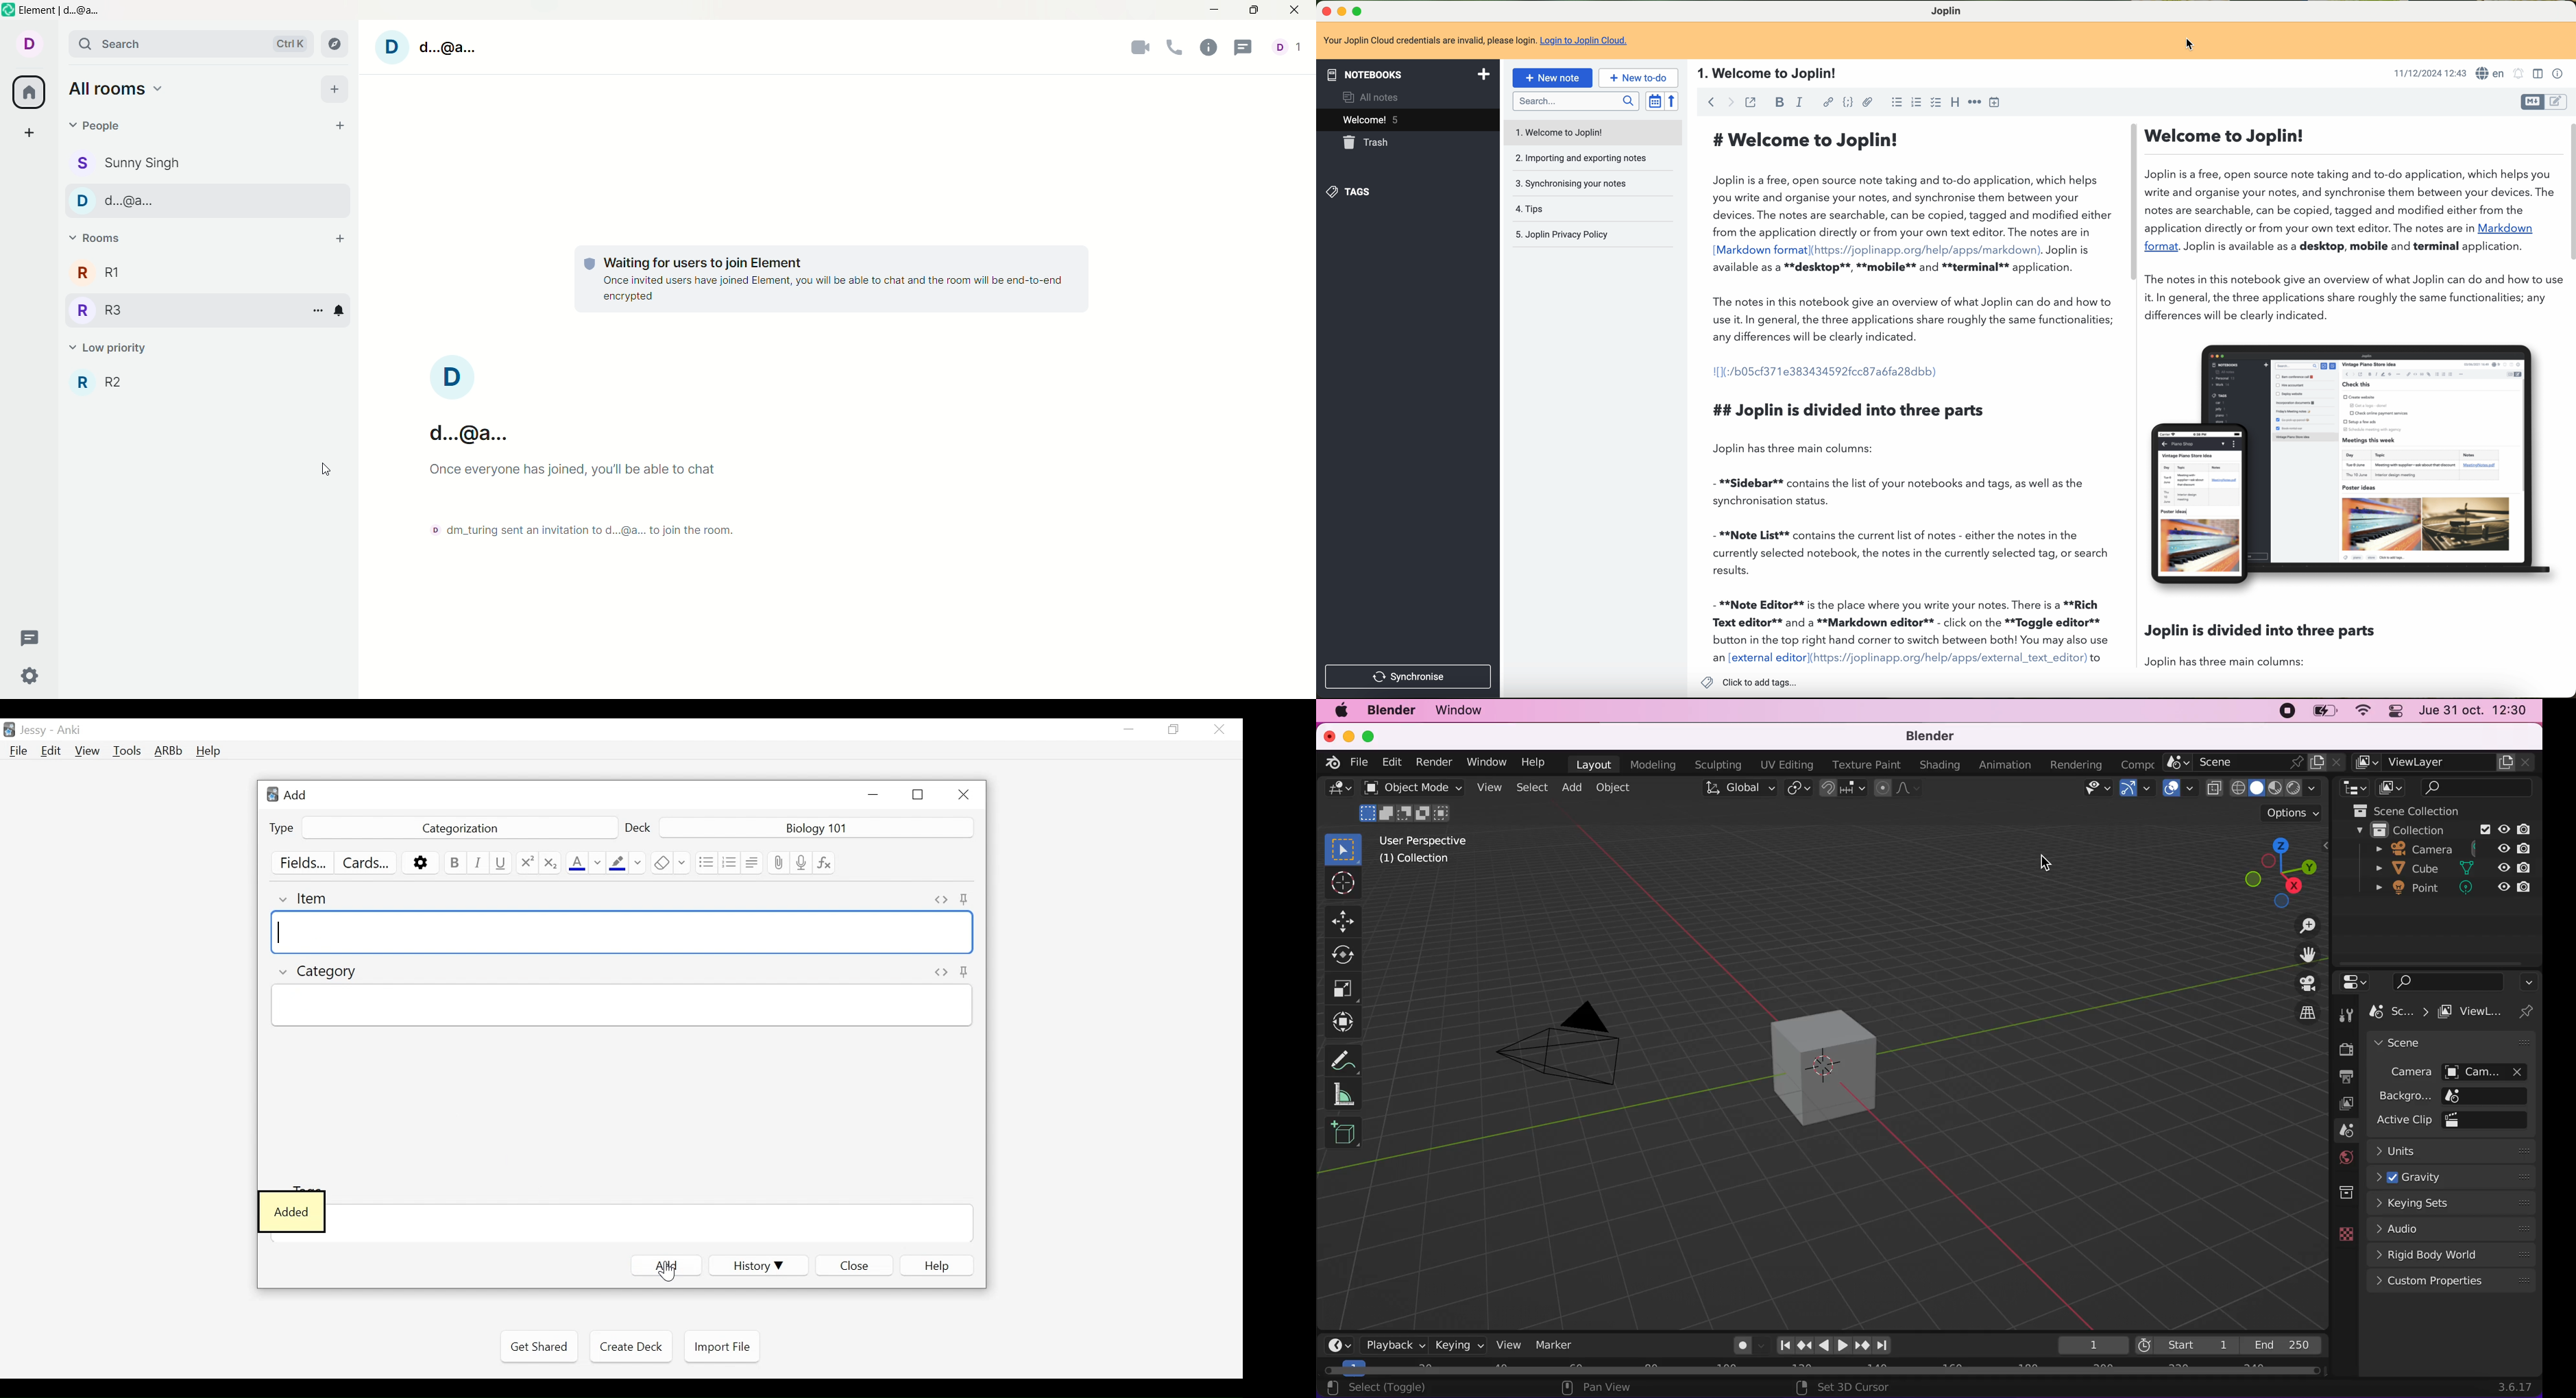  Describe the element at coordinates (1797, 789) in the screenshot. I see `transform pivot points` at that location.